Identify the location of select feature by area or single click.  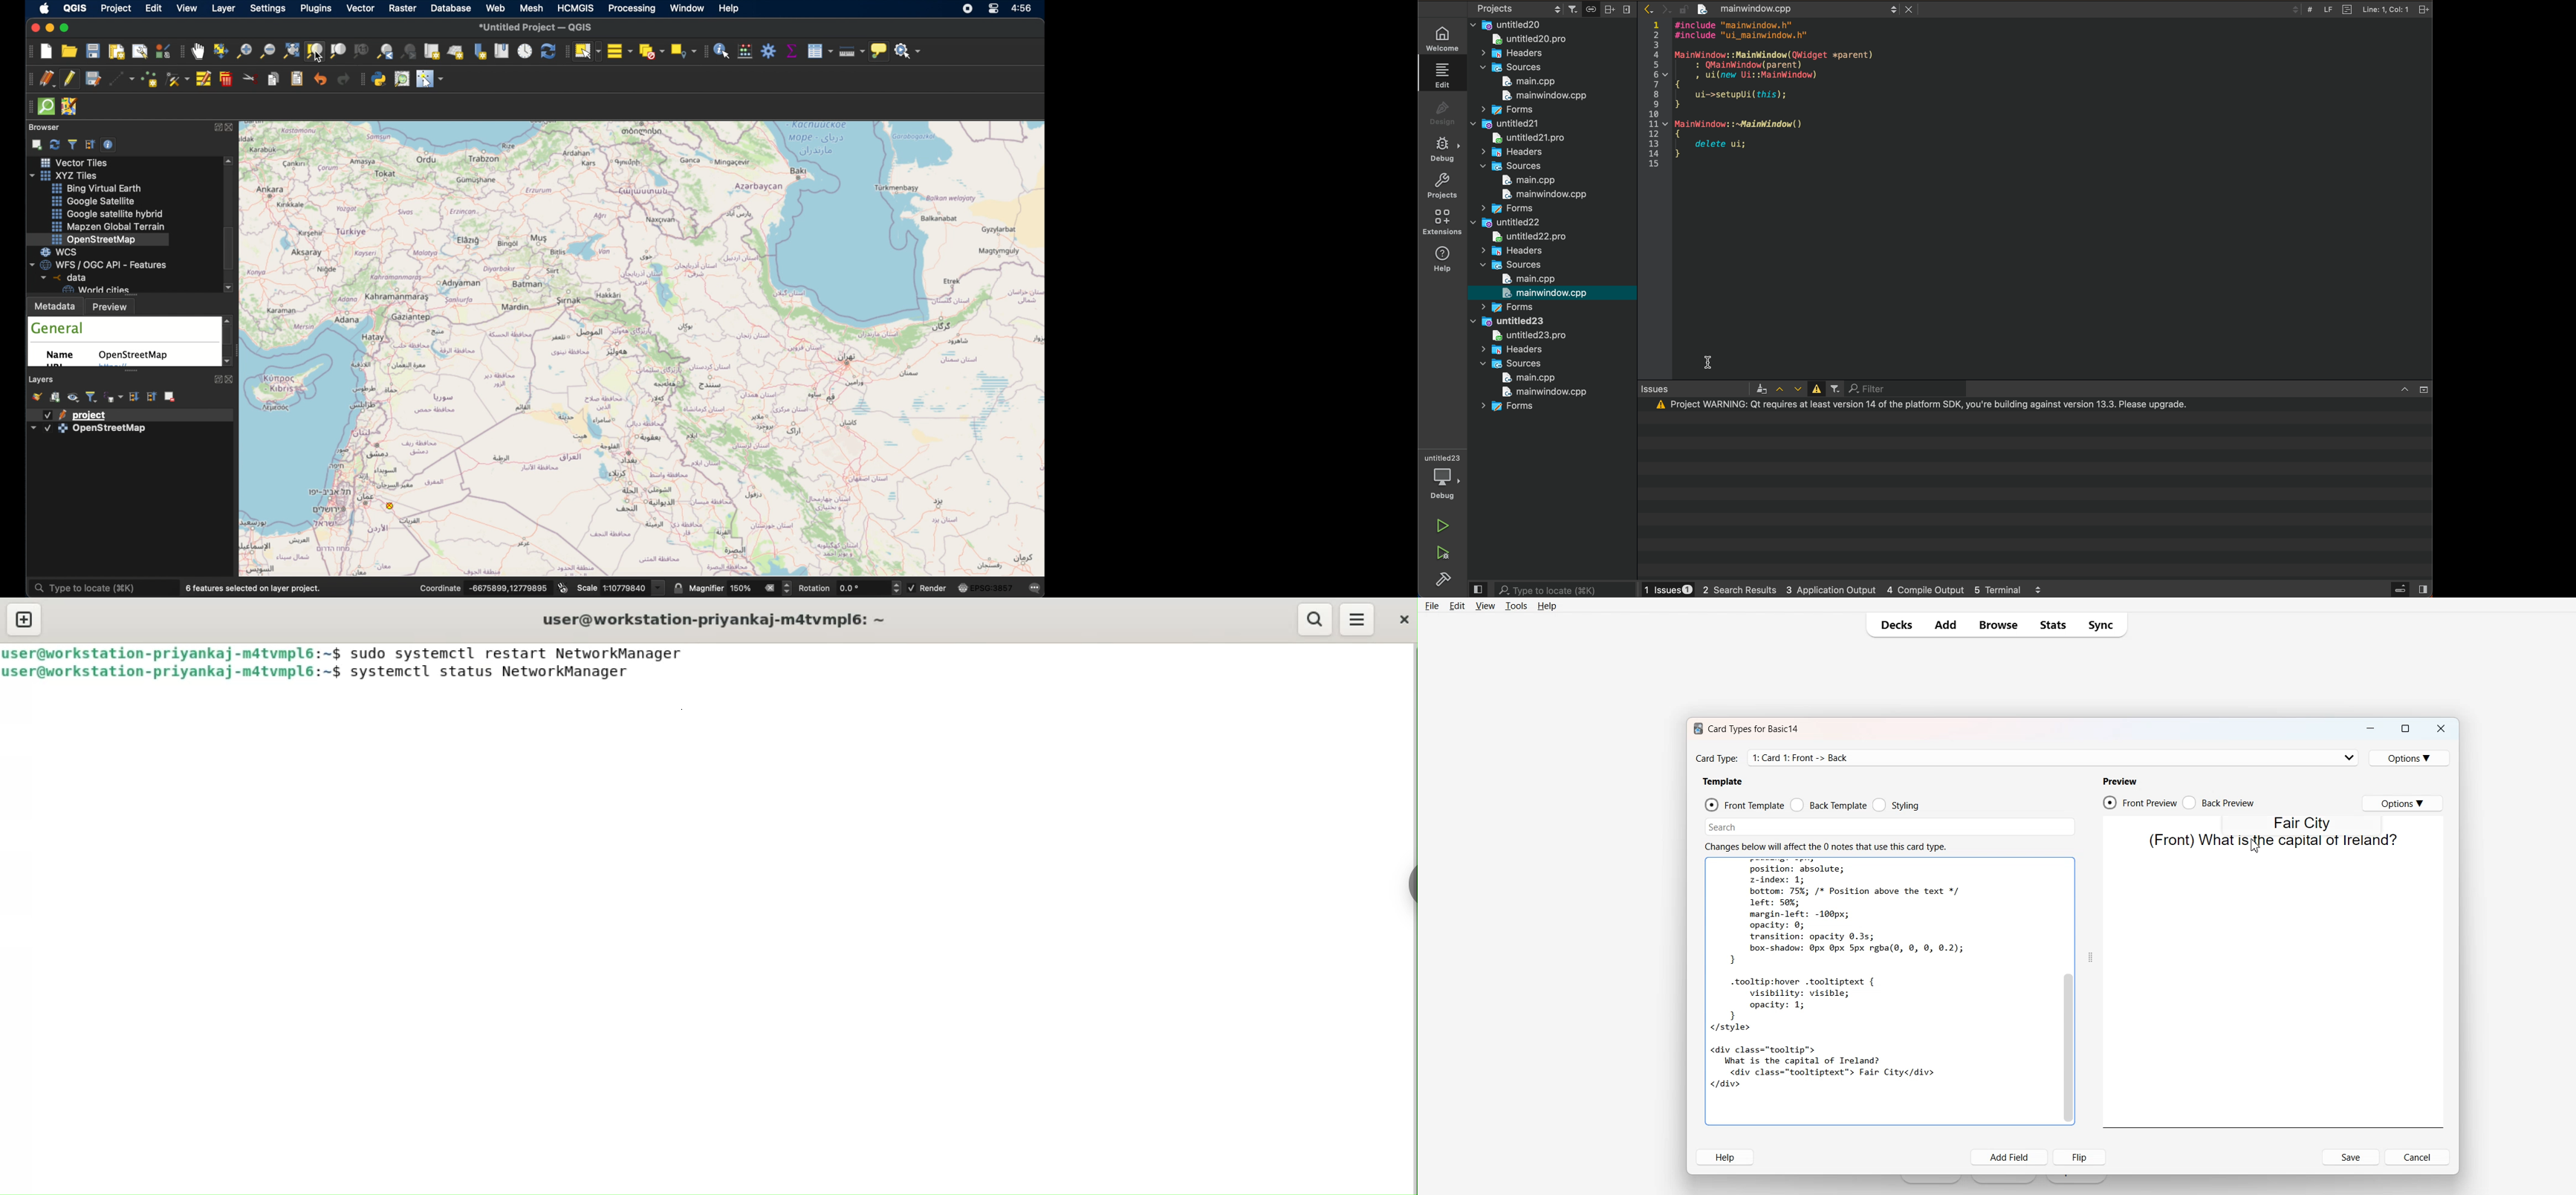
(587, 50).